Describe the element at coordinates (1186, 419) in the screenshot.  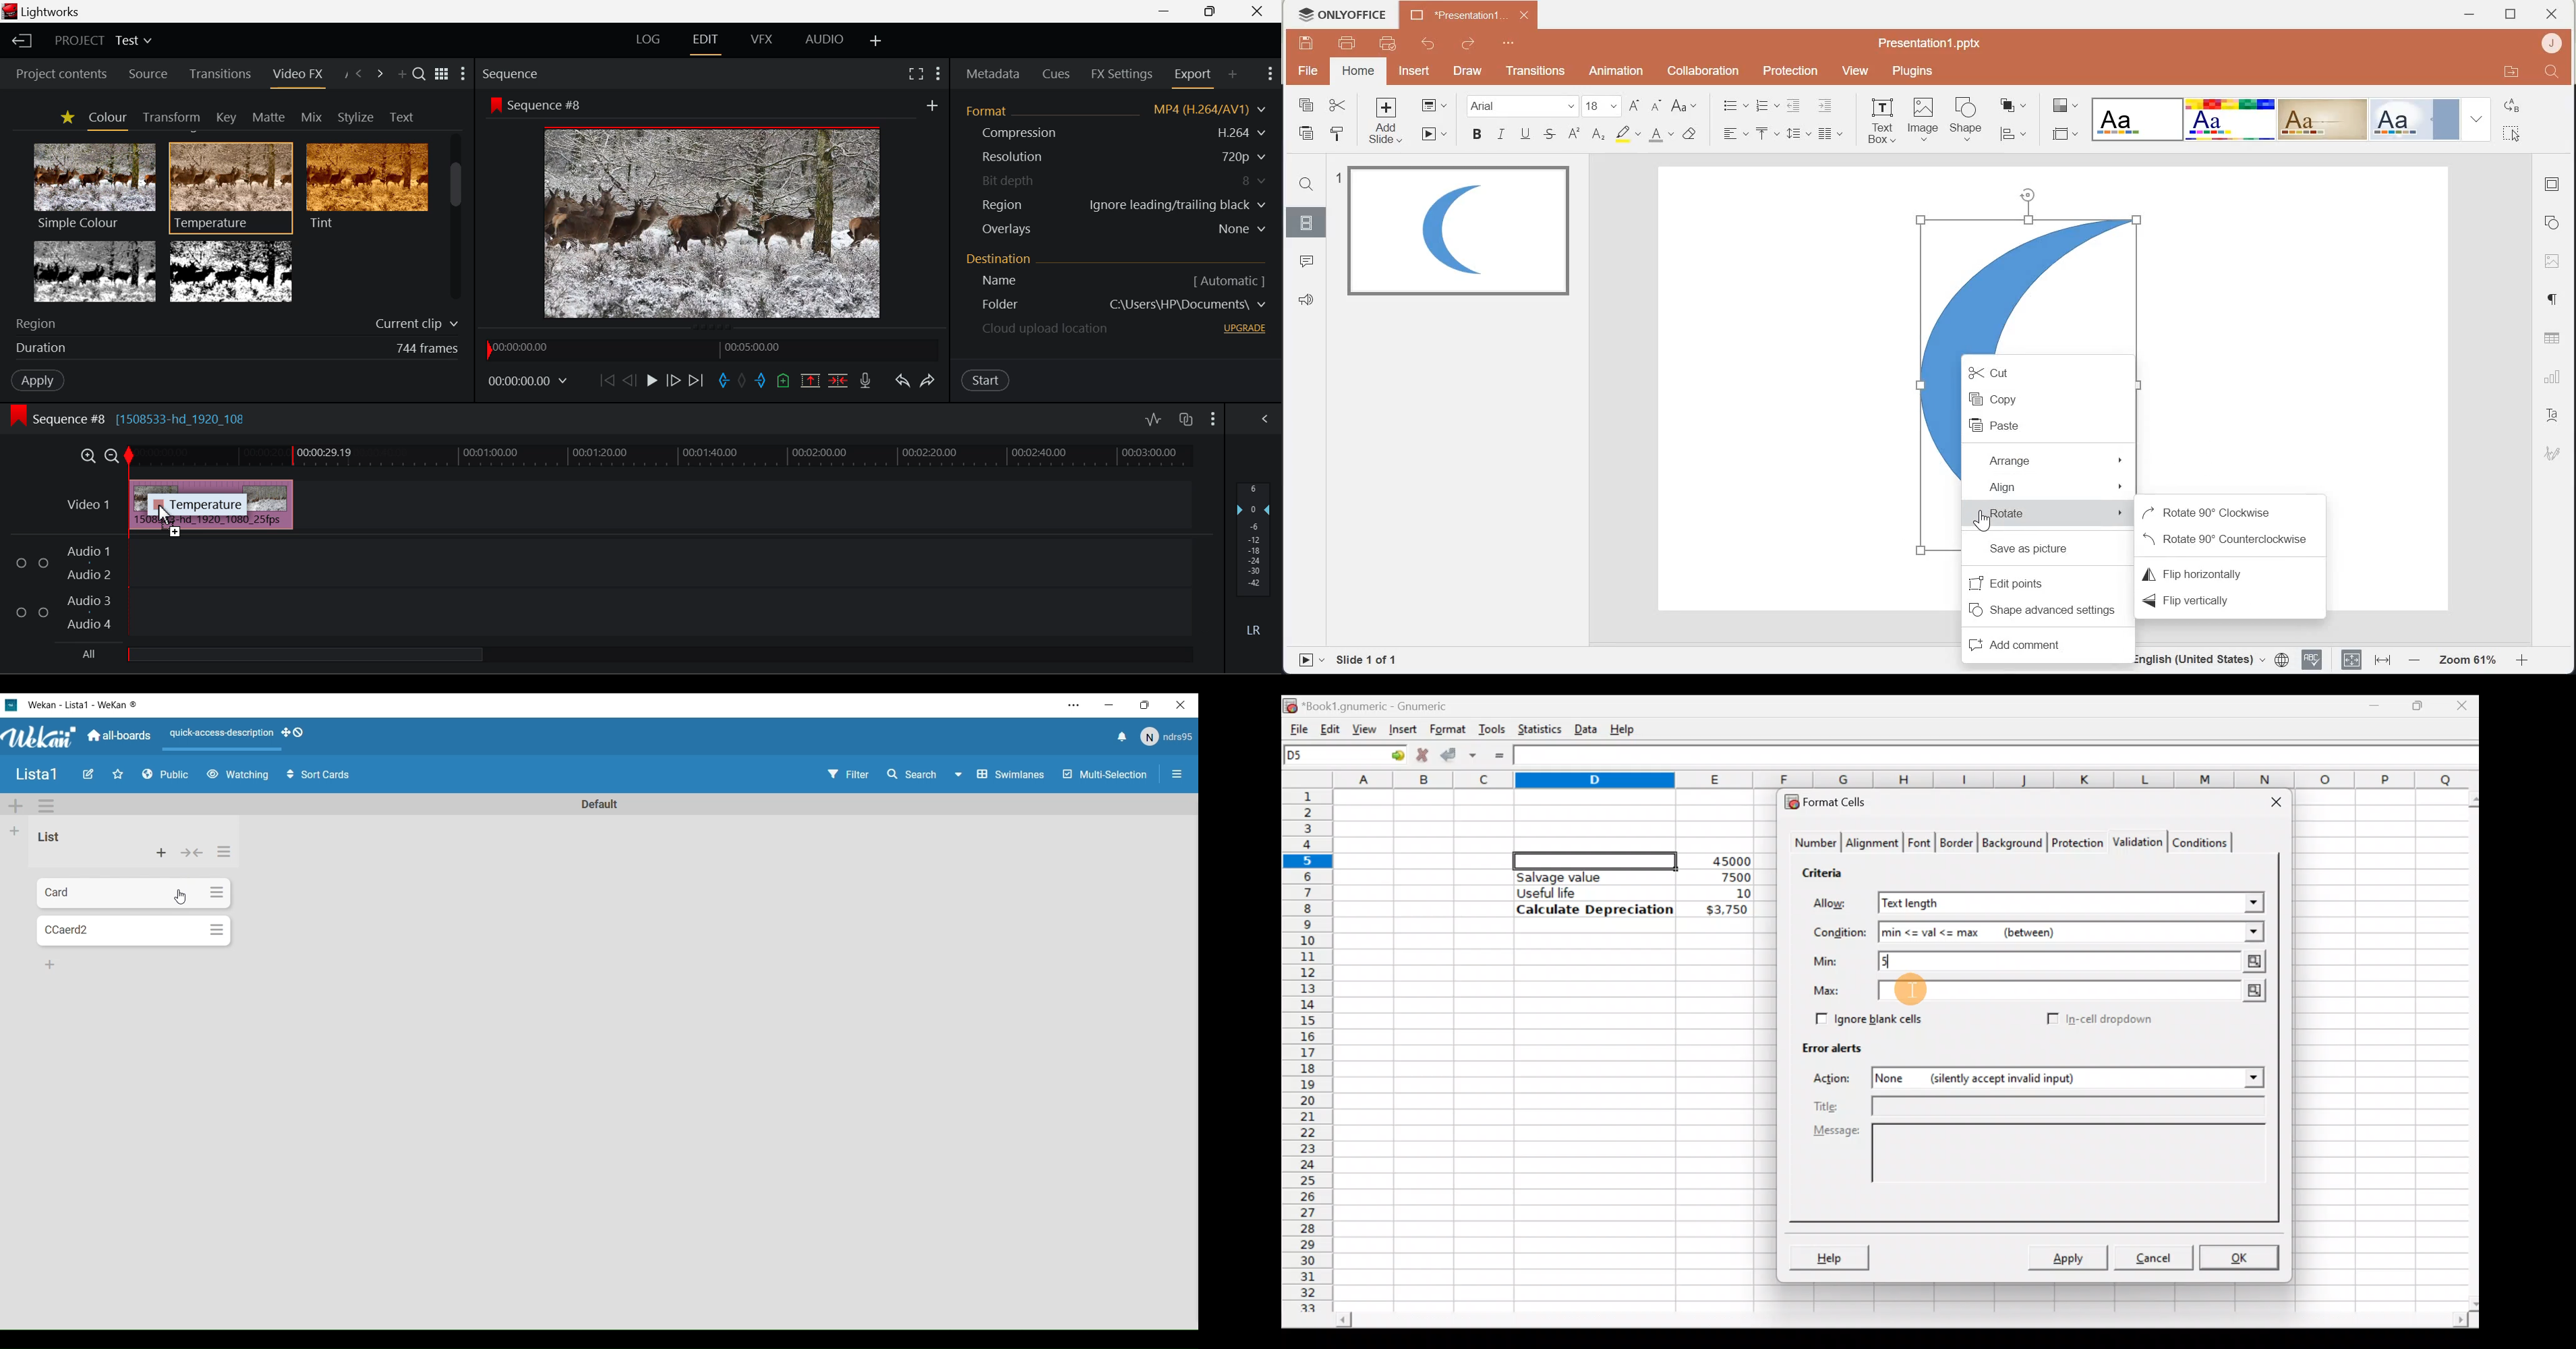
I see `Toggle auto track sync` at that location.